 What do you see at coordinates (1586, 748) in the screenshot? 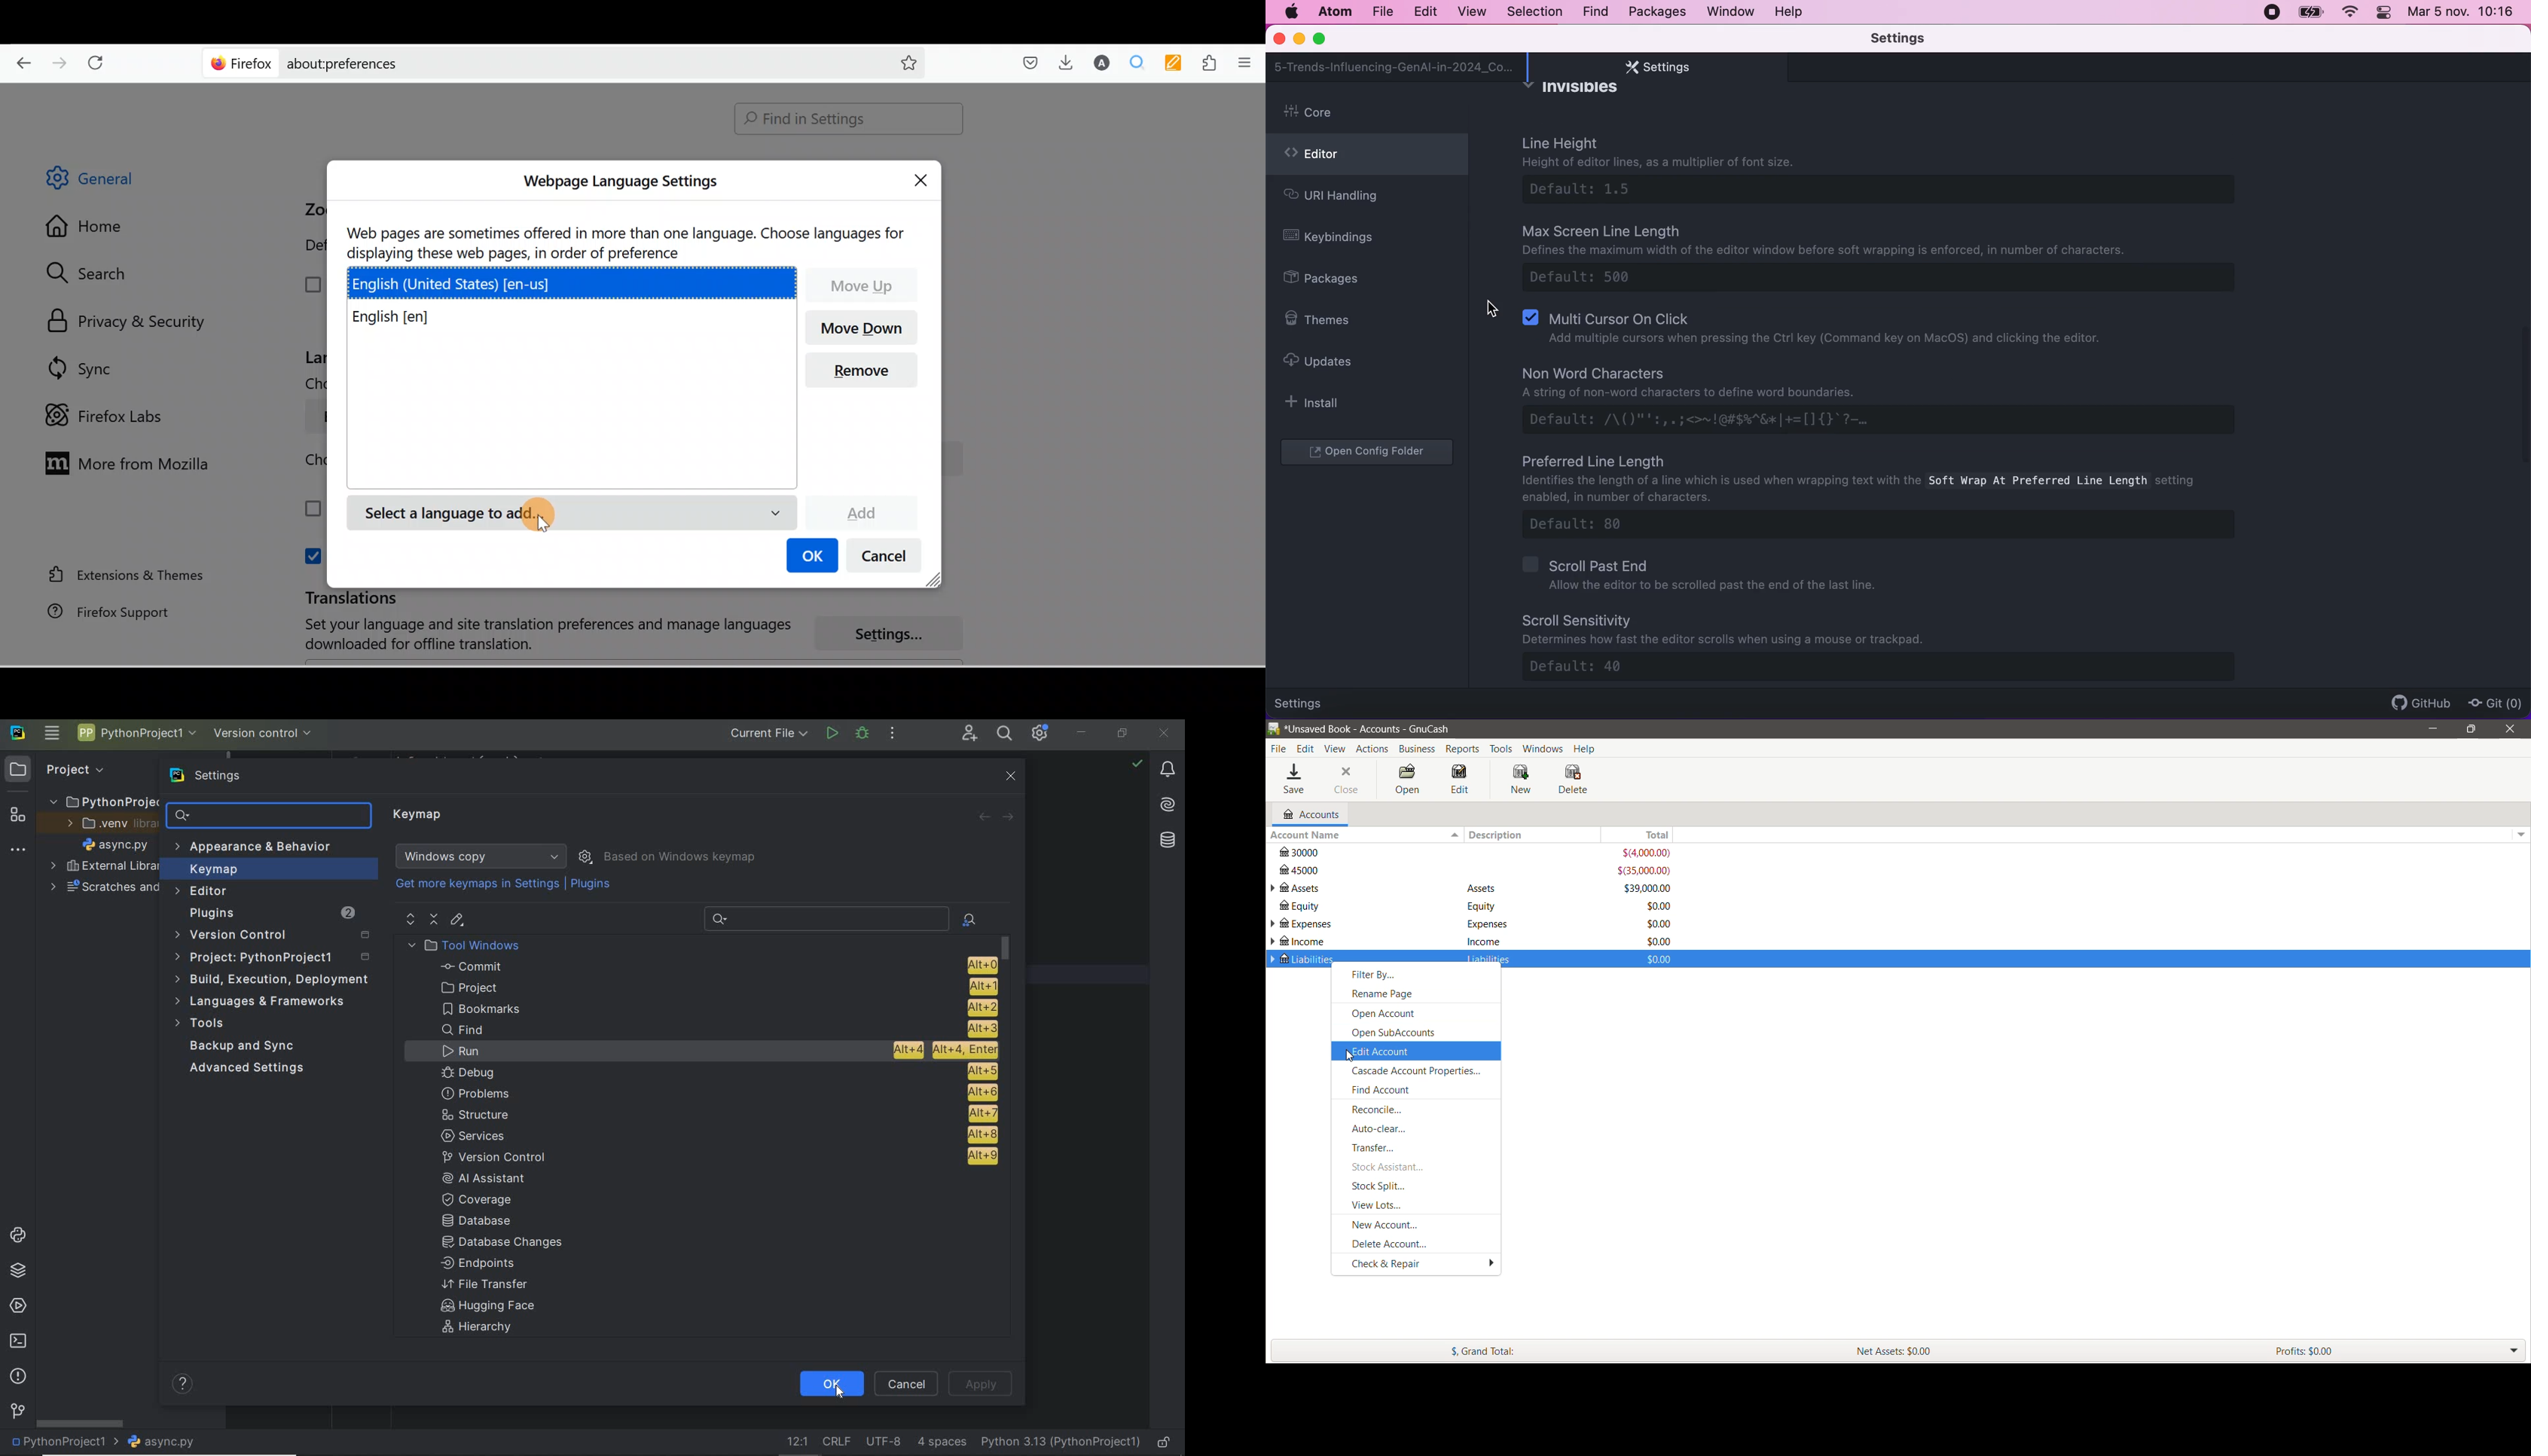
I see `Help` at bounding box center [1586, 748].